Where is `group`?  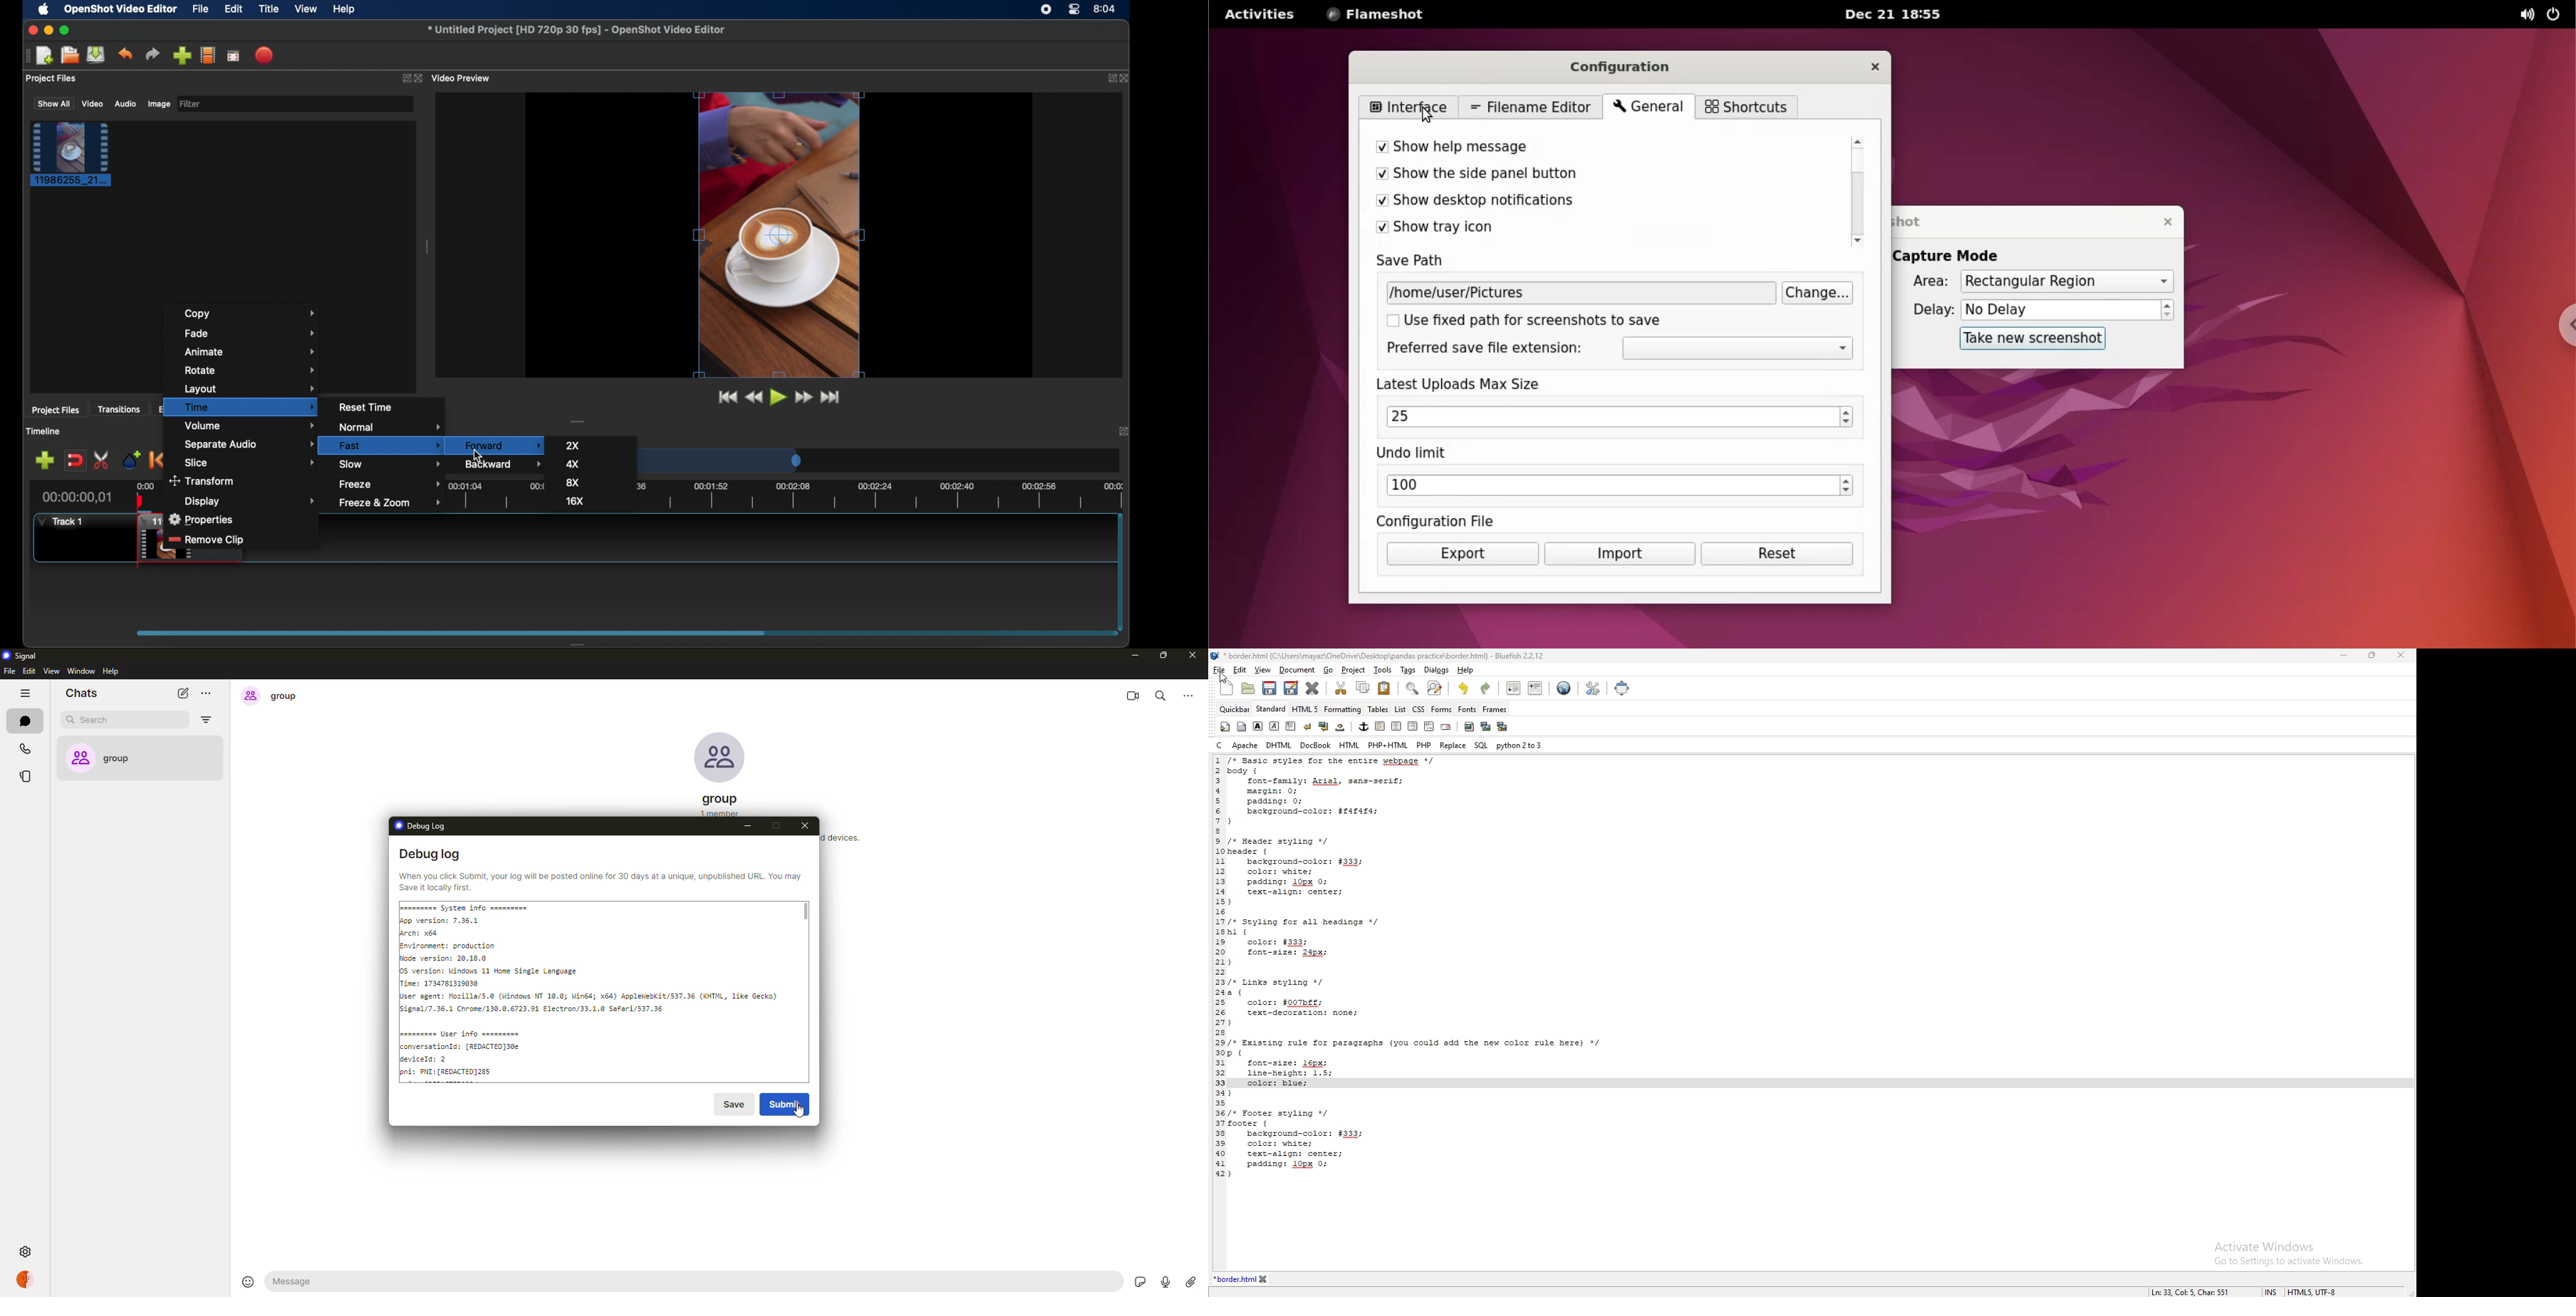
group is located at coordinates (719, 802).